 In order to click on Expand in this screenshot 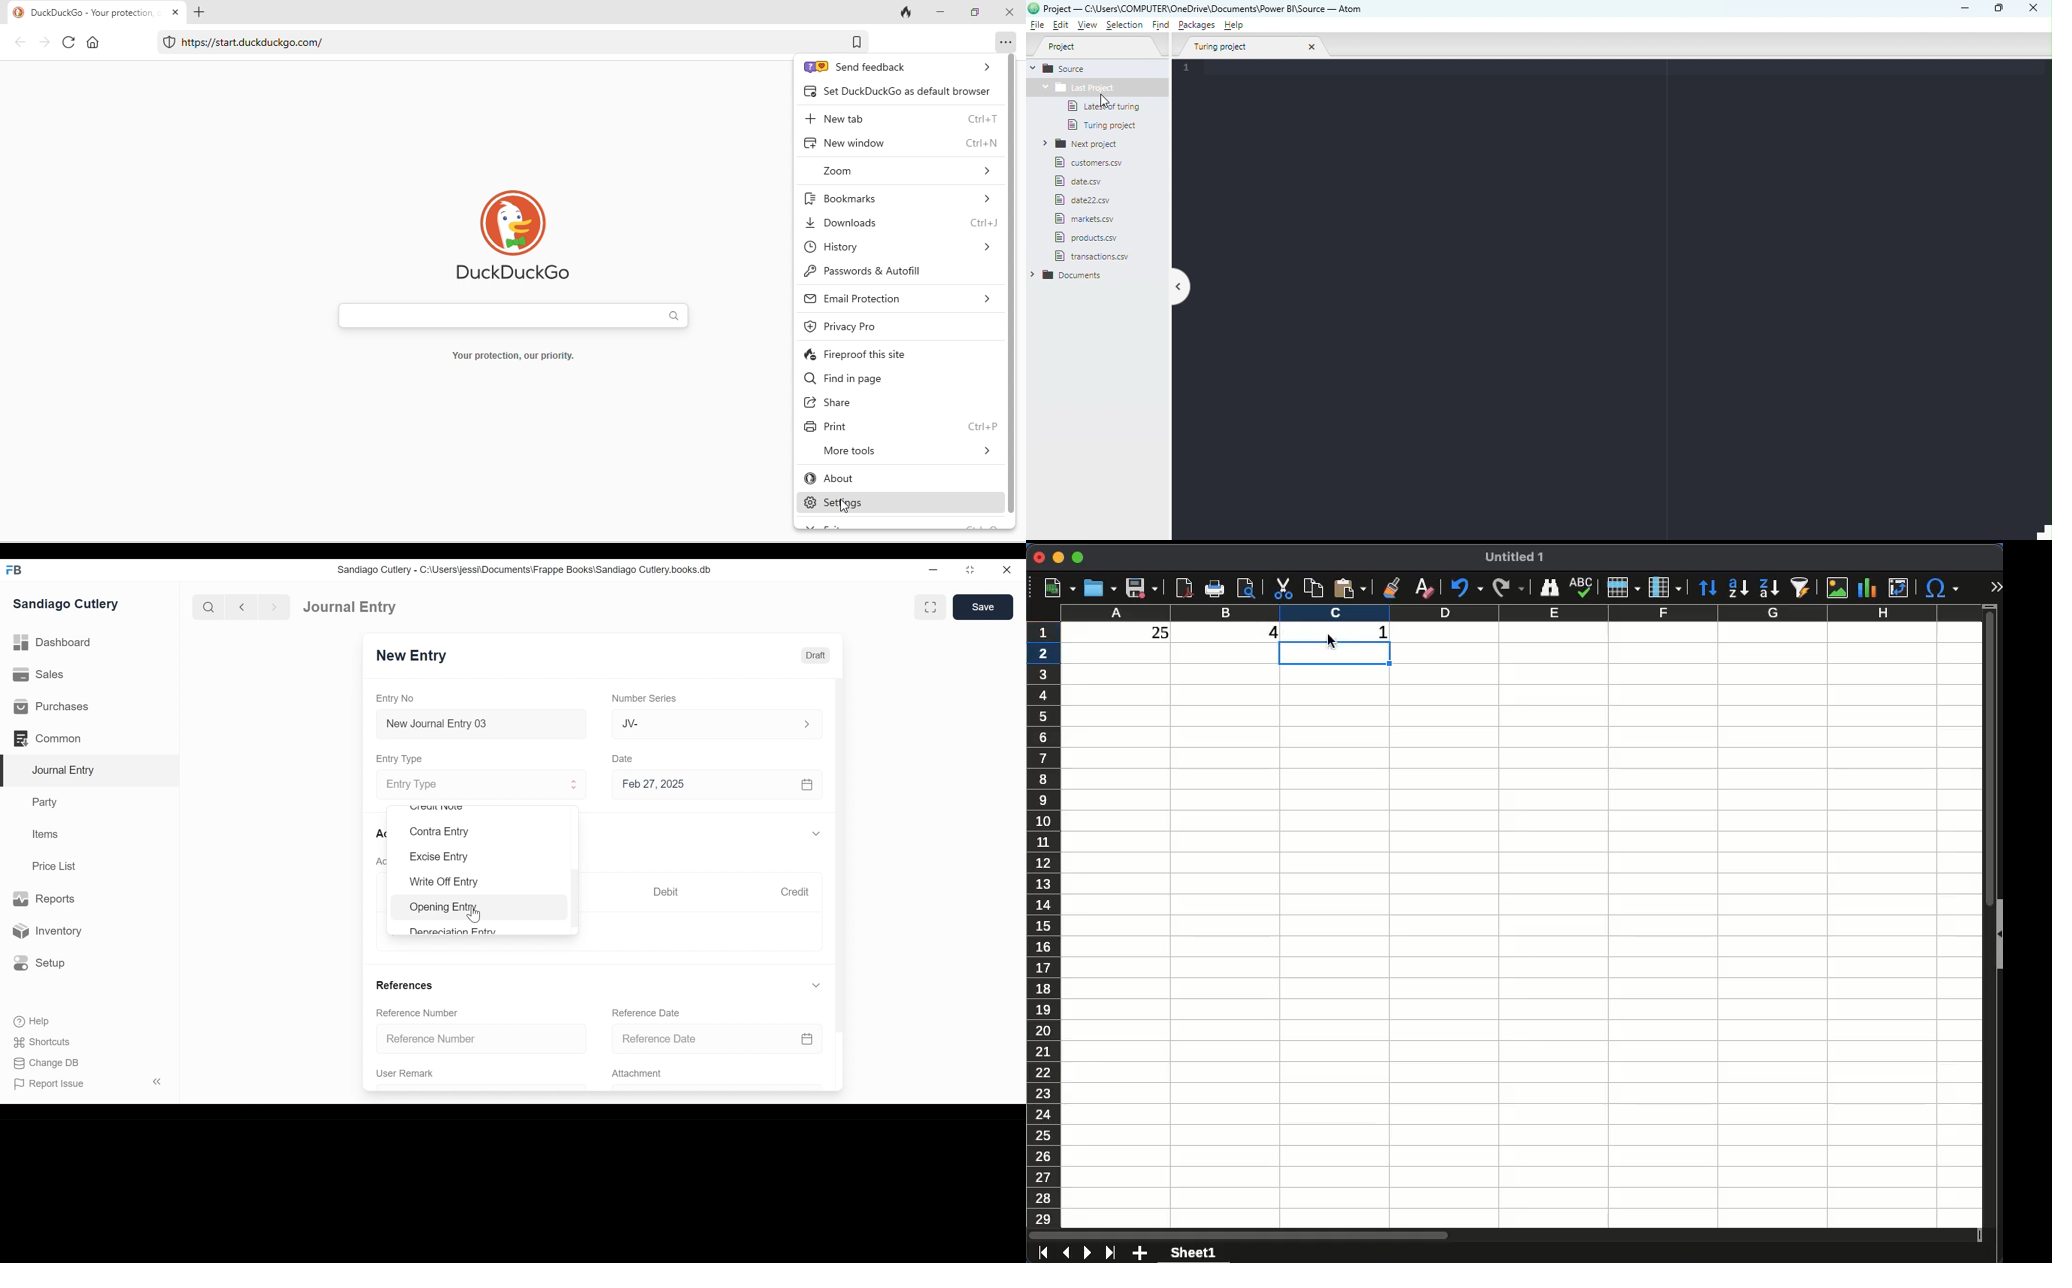, I will do `click(575, 785)`.